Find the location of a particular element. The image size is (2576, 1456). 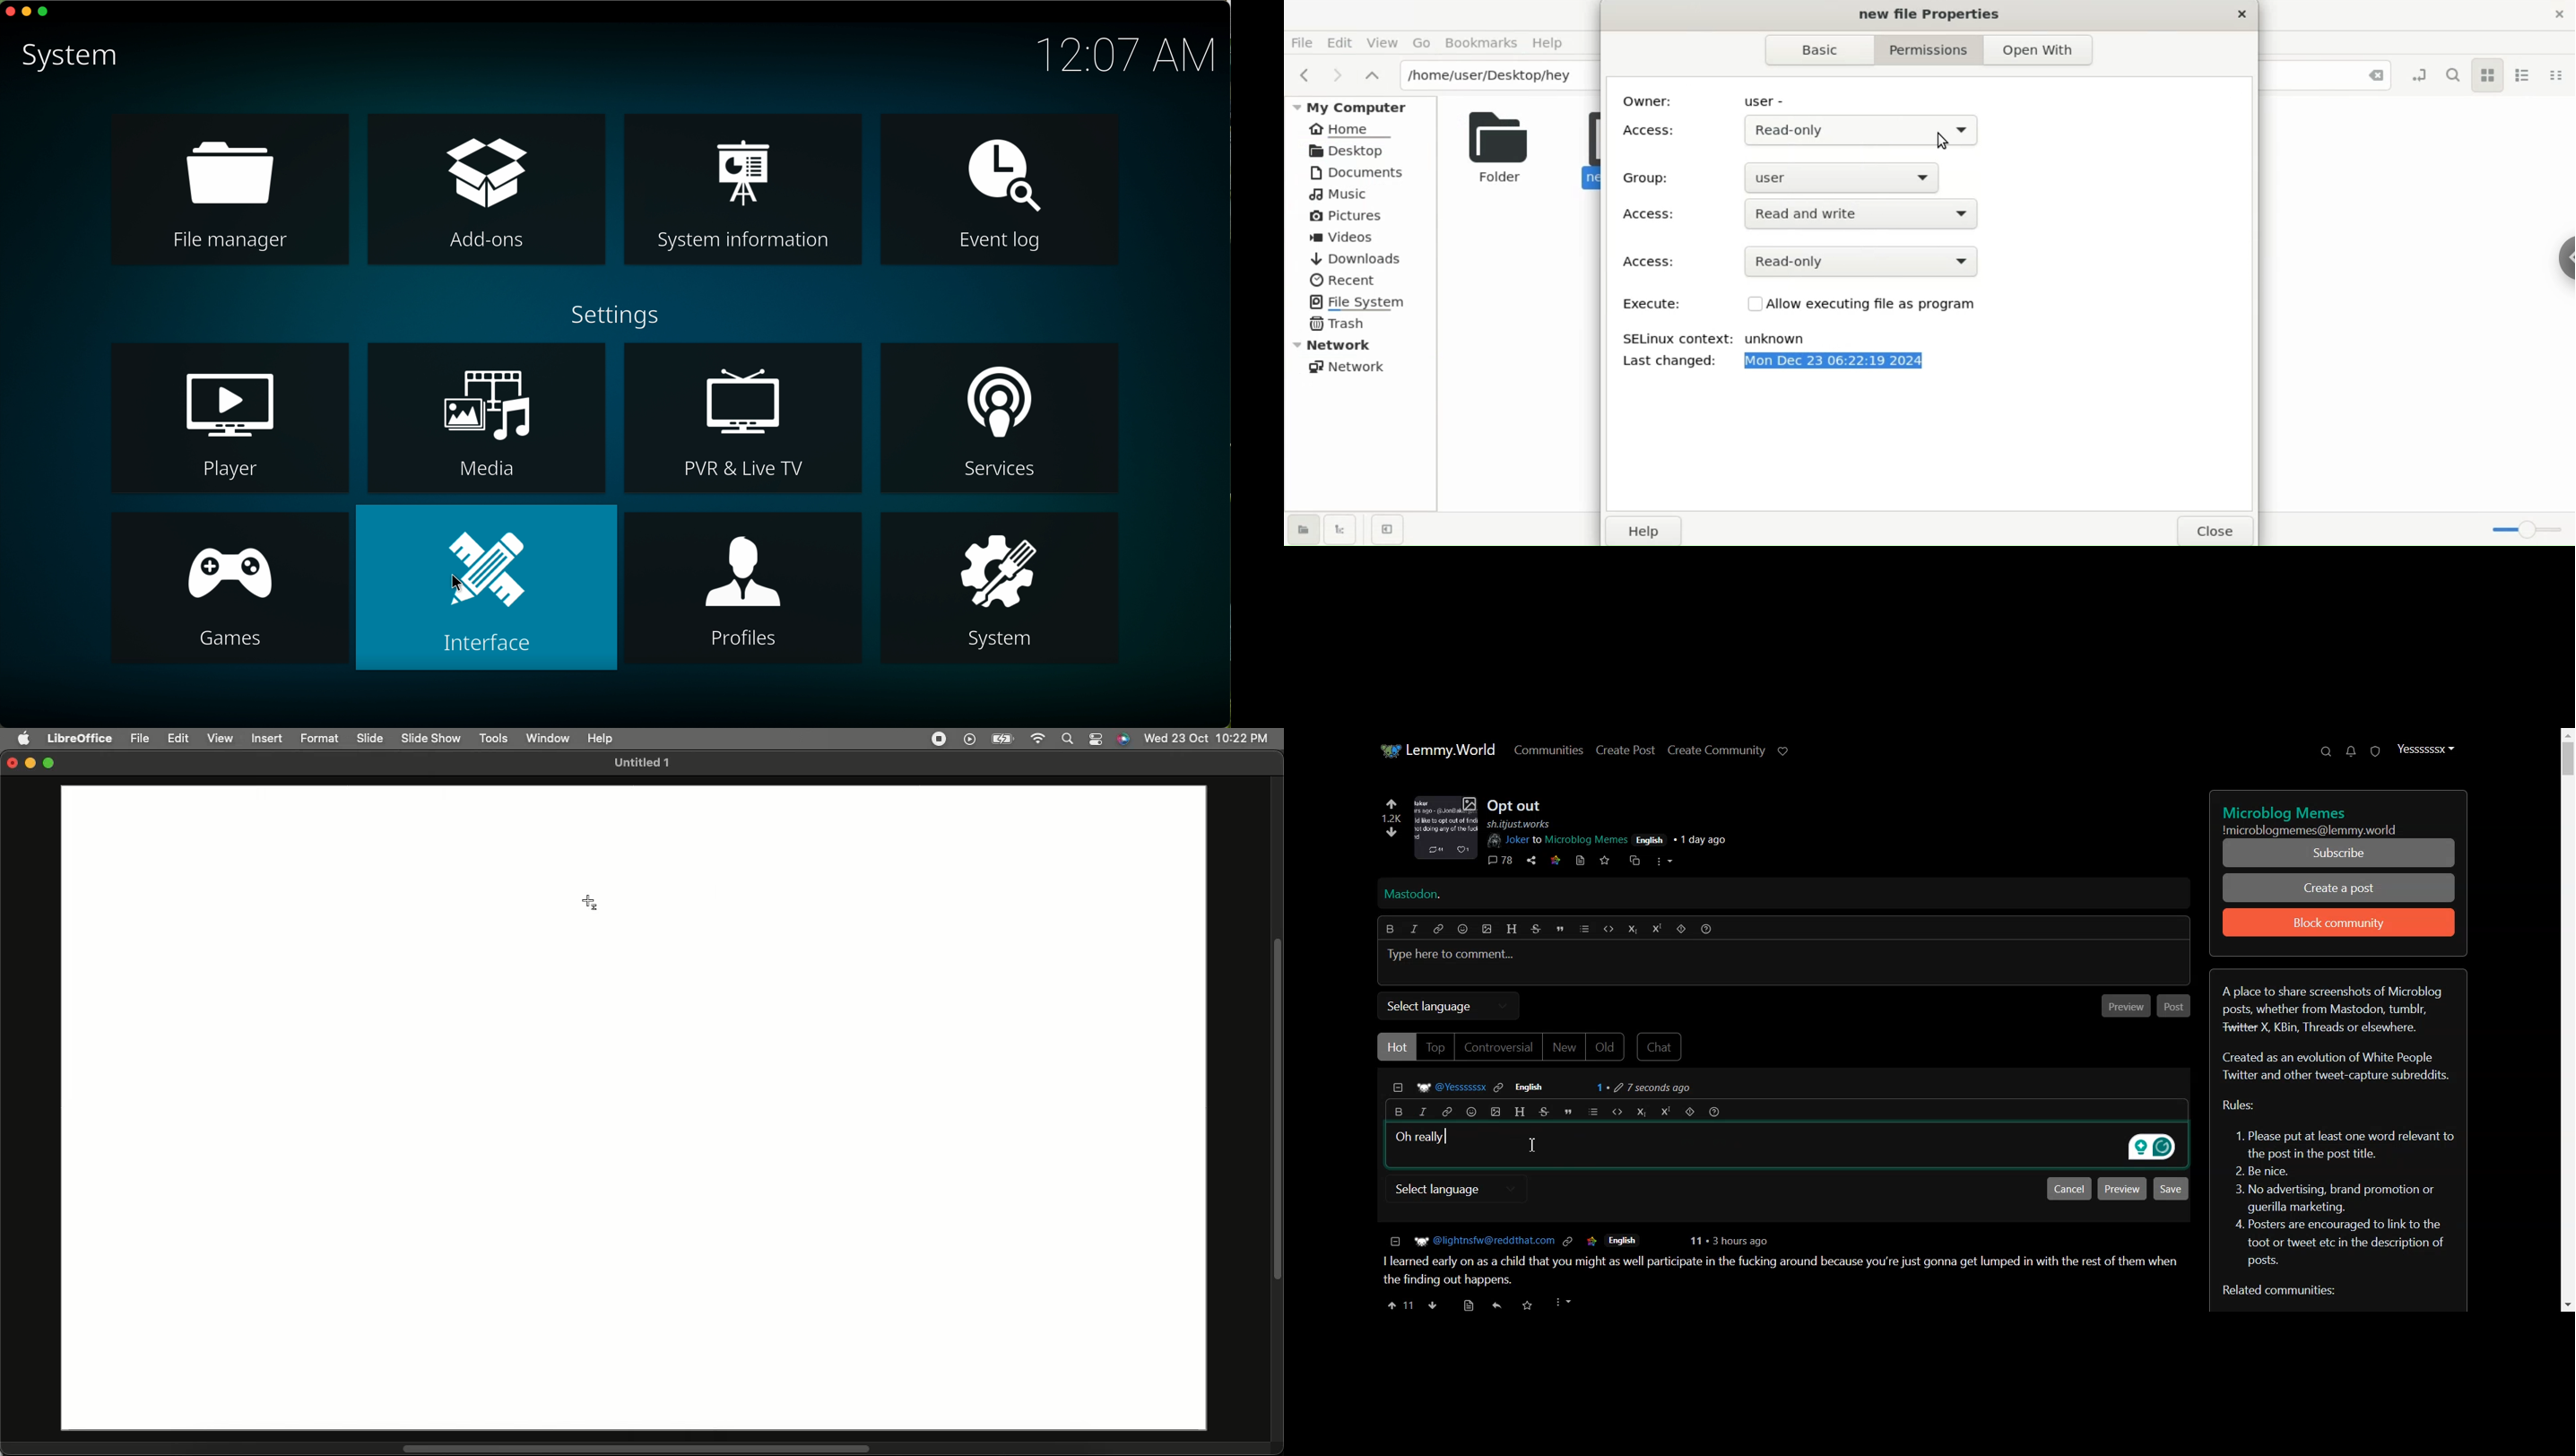

link is located at coordinates (1558, 860).